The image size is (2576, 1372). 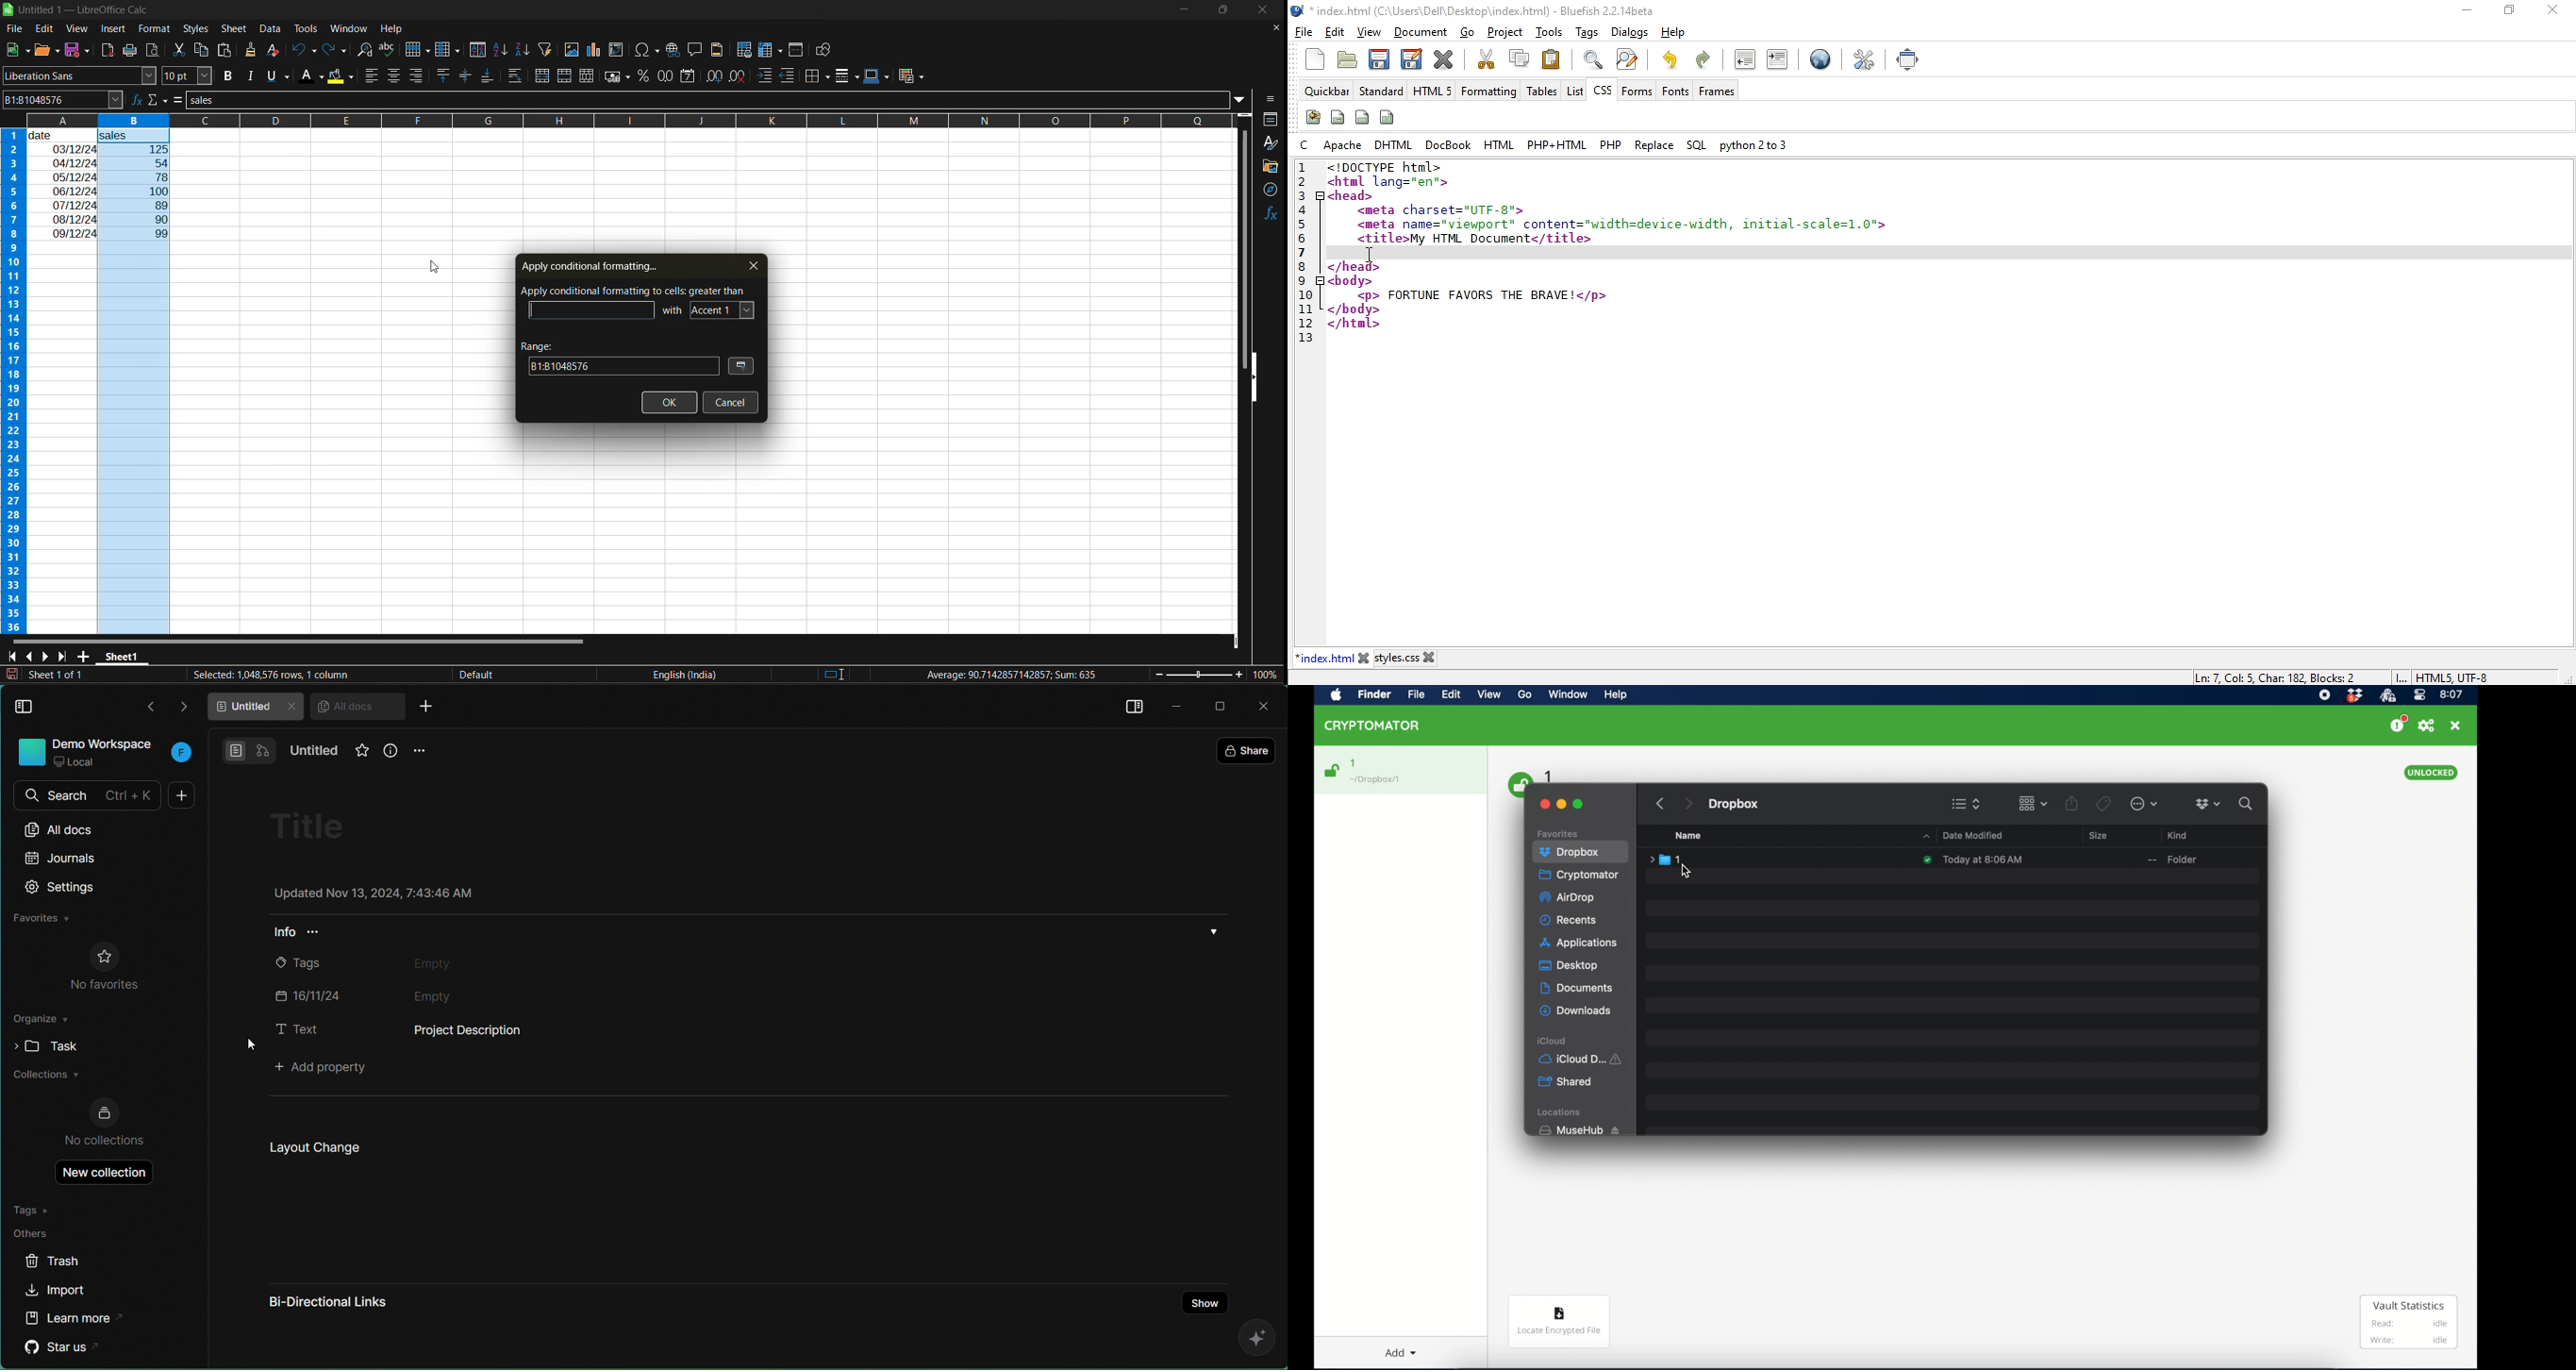 I want to click on dropbox highlighted, so click(x=1574, y=852).